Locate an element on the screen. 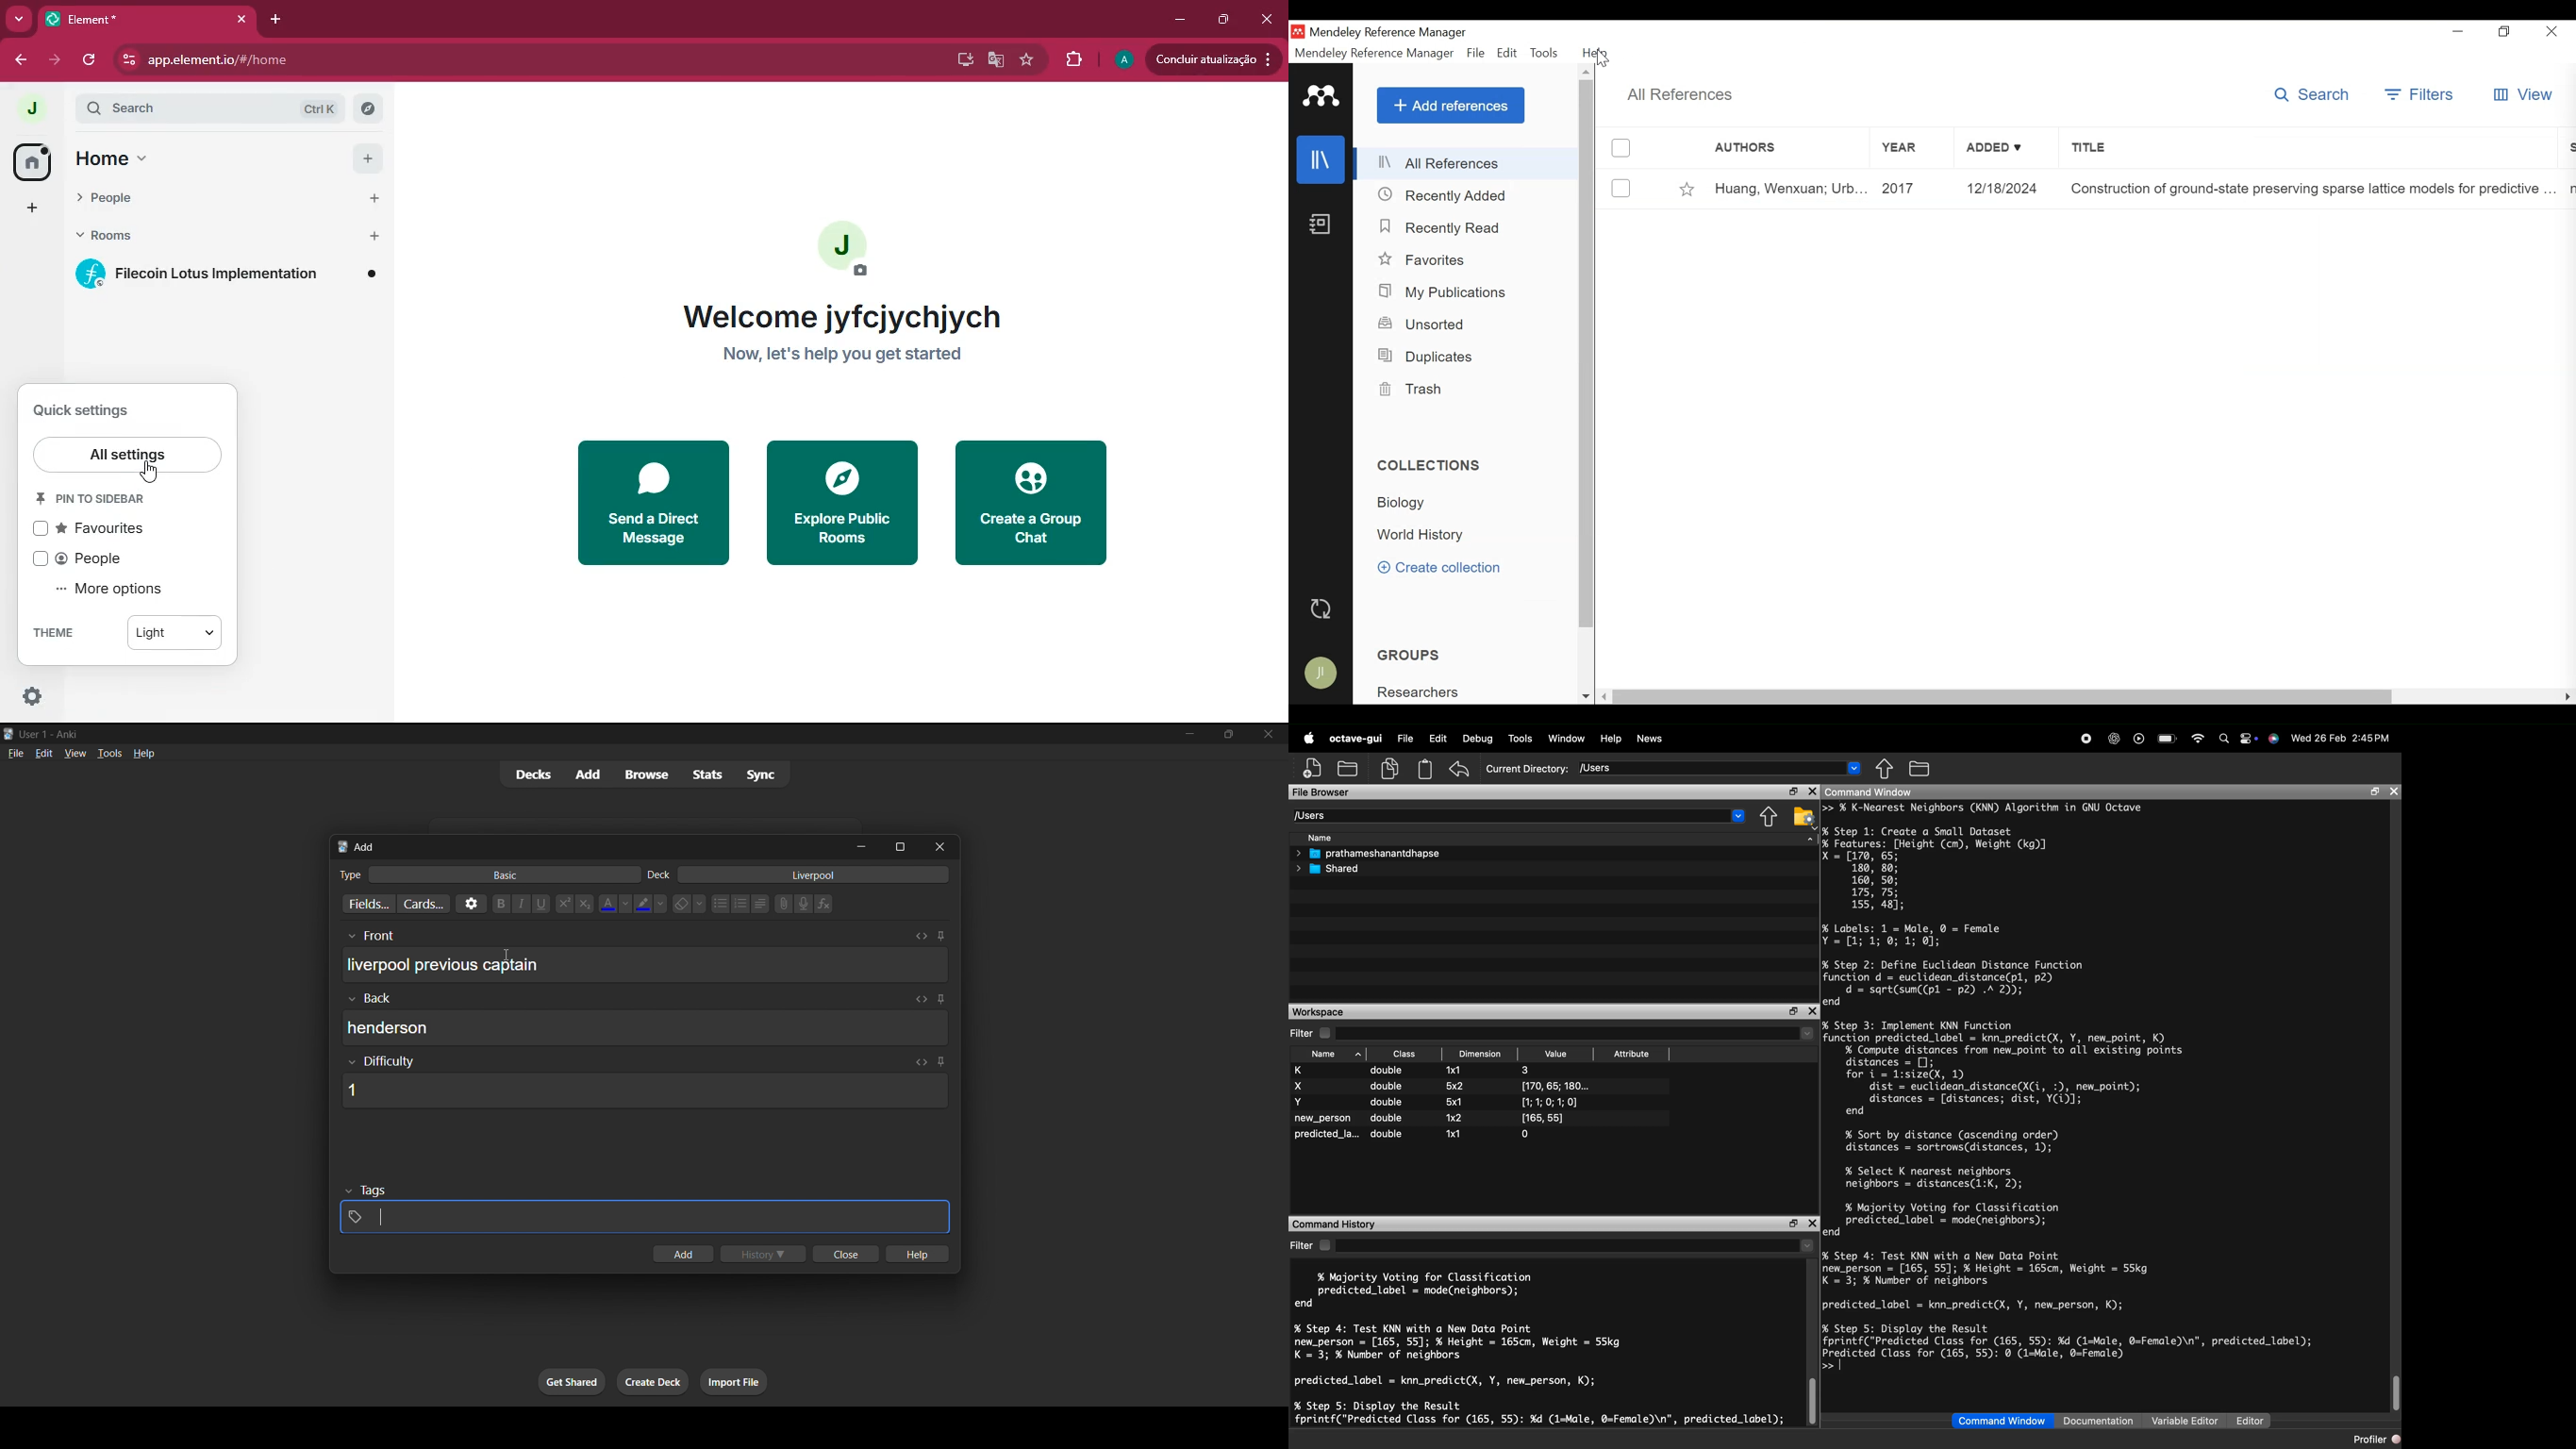 This screenshot has height=1456, width=2576. Collection is located at coordinates (1406, 503).